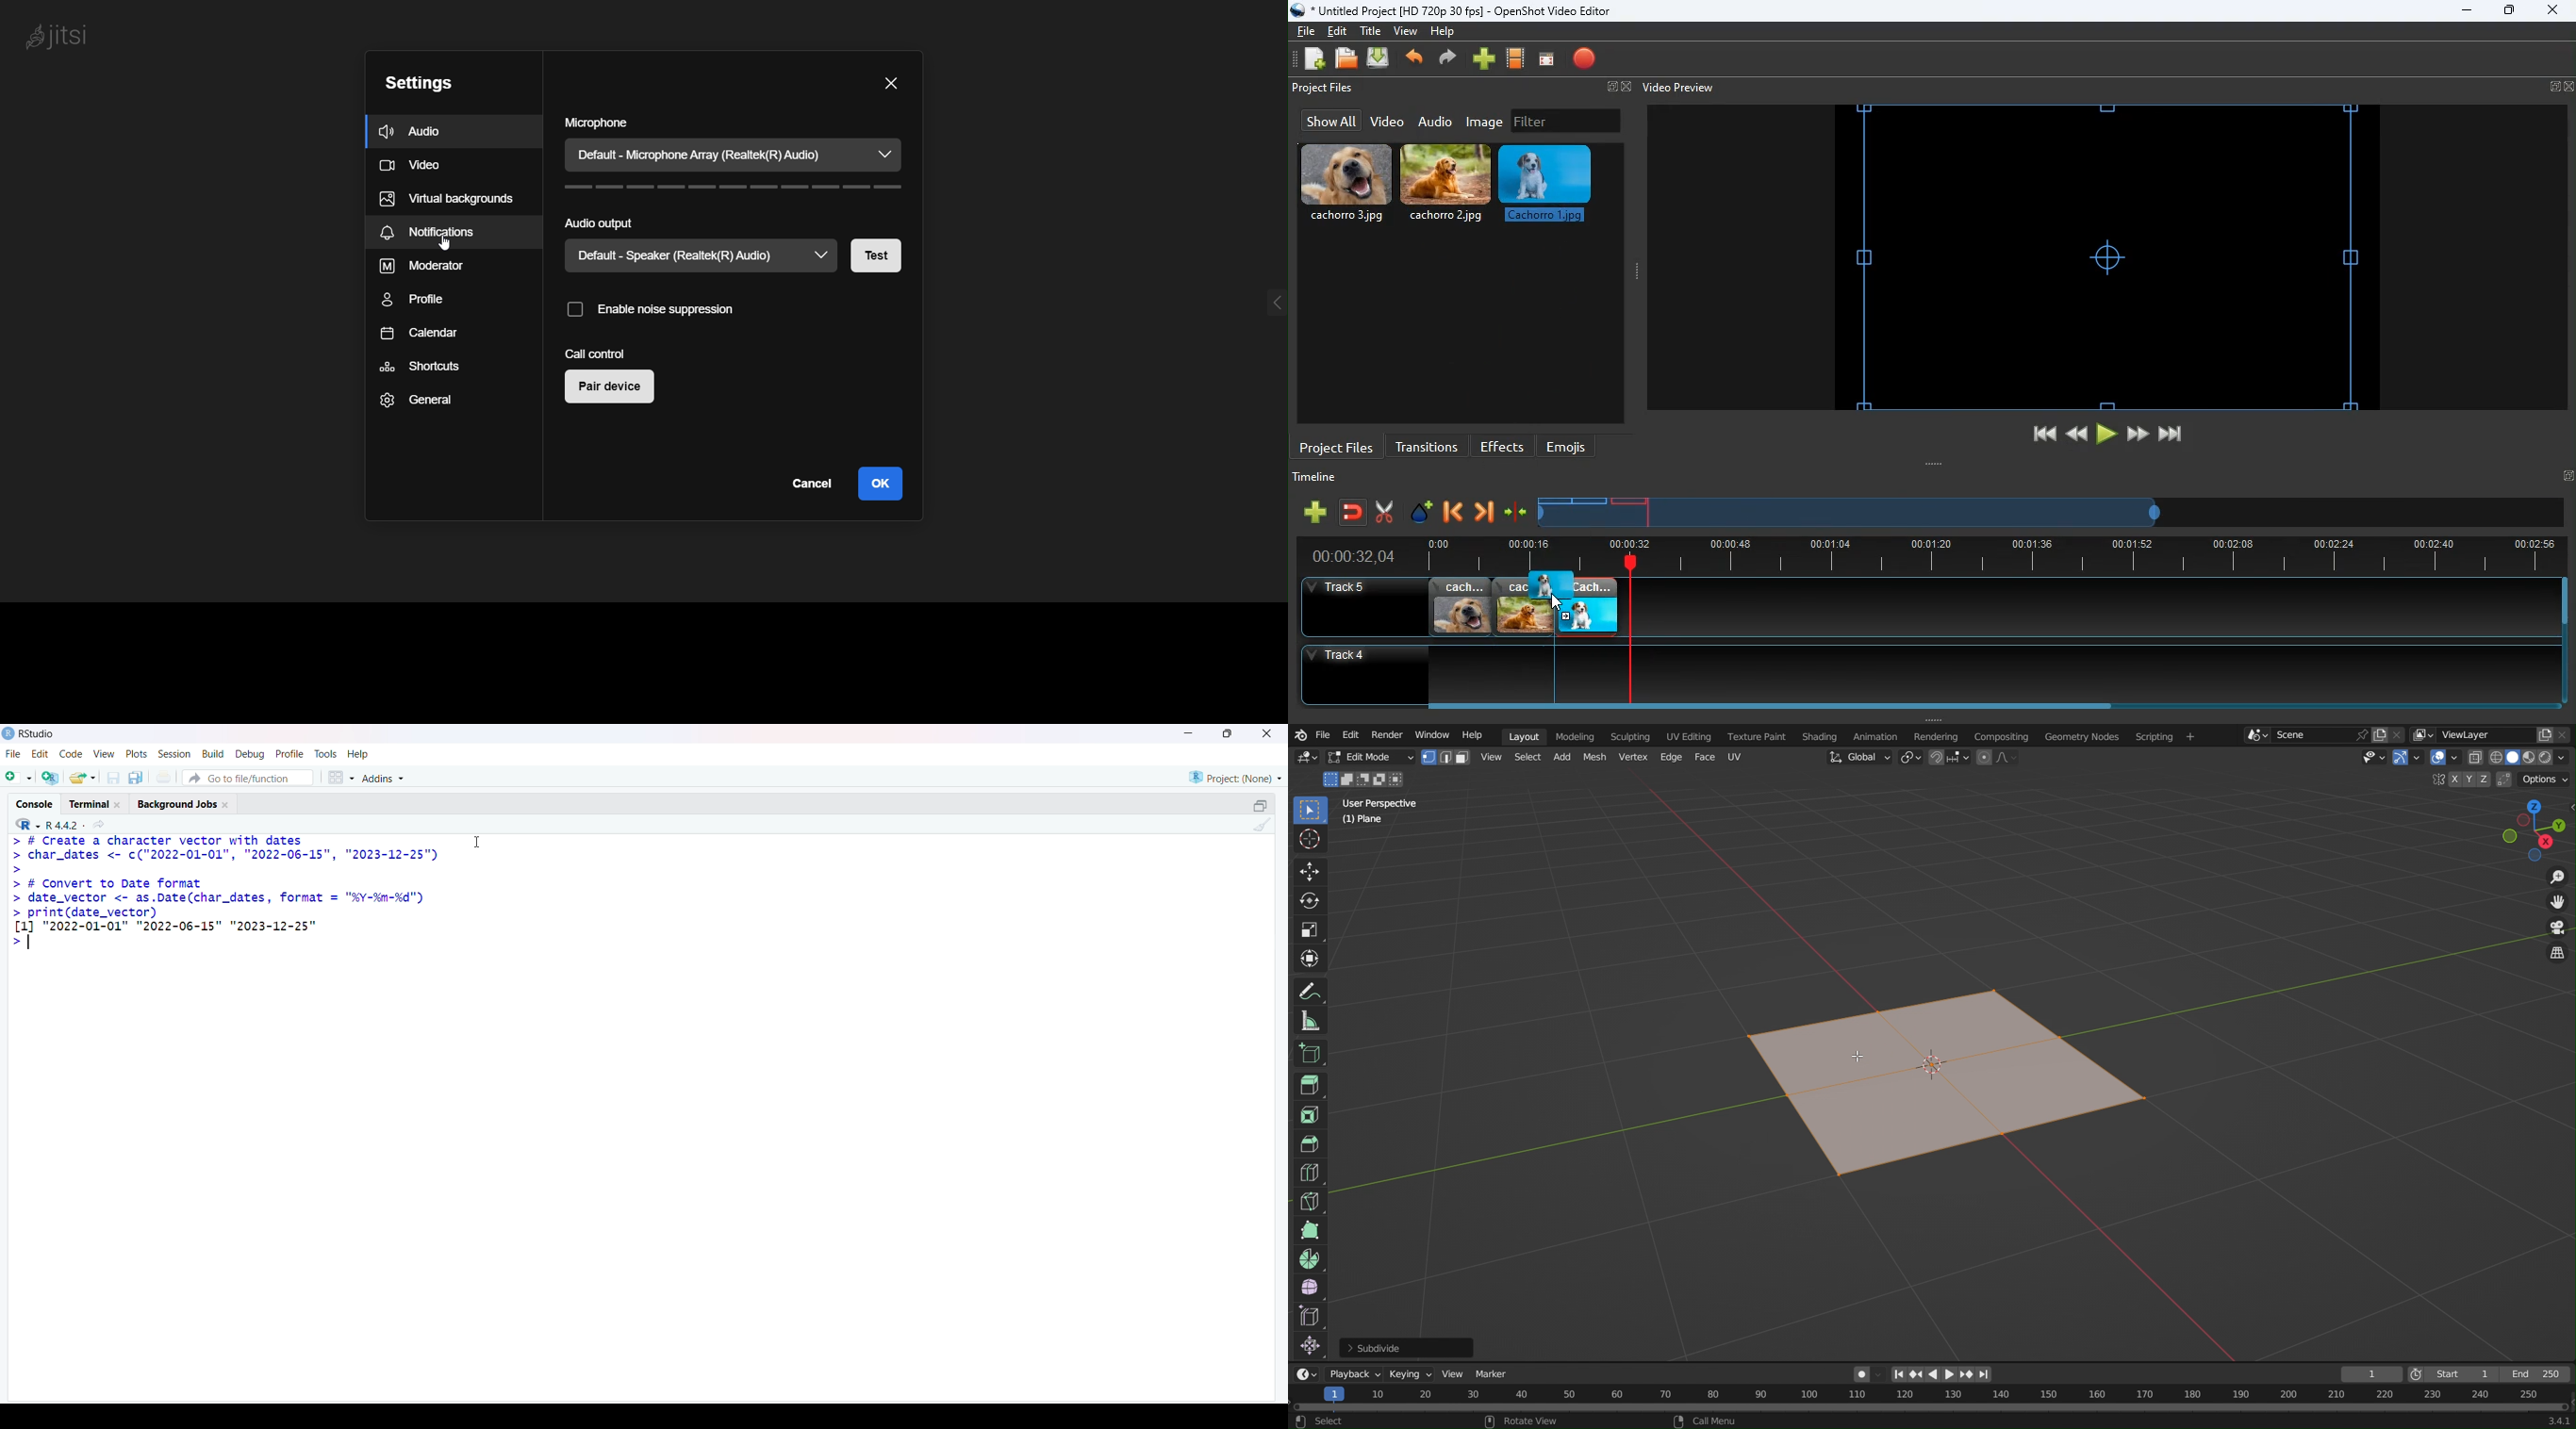  What do you see at coordinates (359, 754) in the screenshot?
I see `Help` at bounding box center [359, 754].